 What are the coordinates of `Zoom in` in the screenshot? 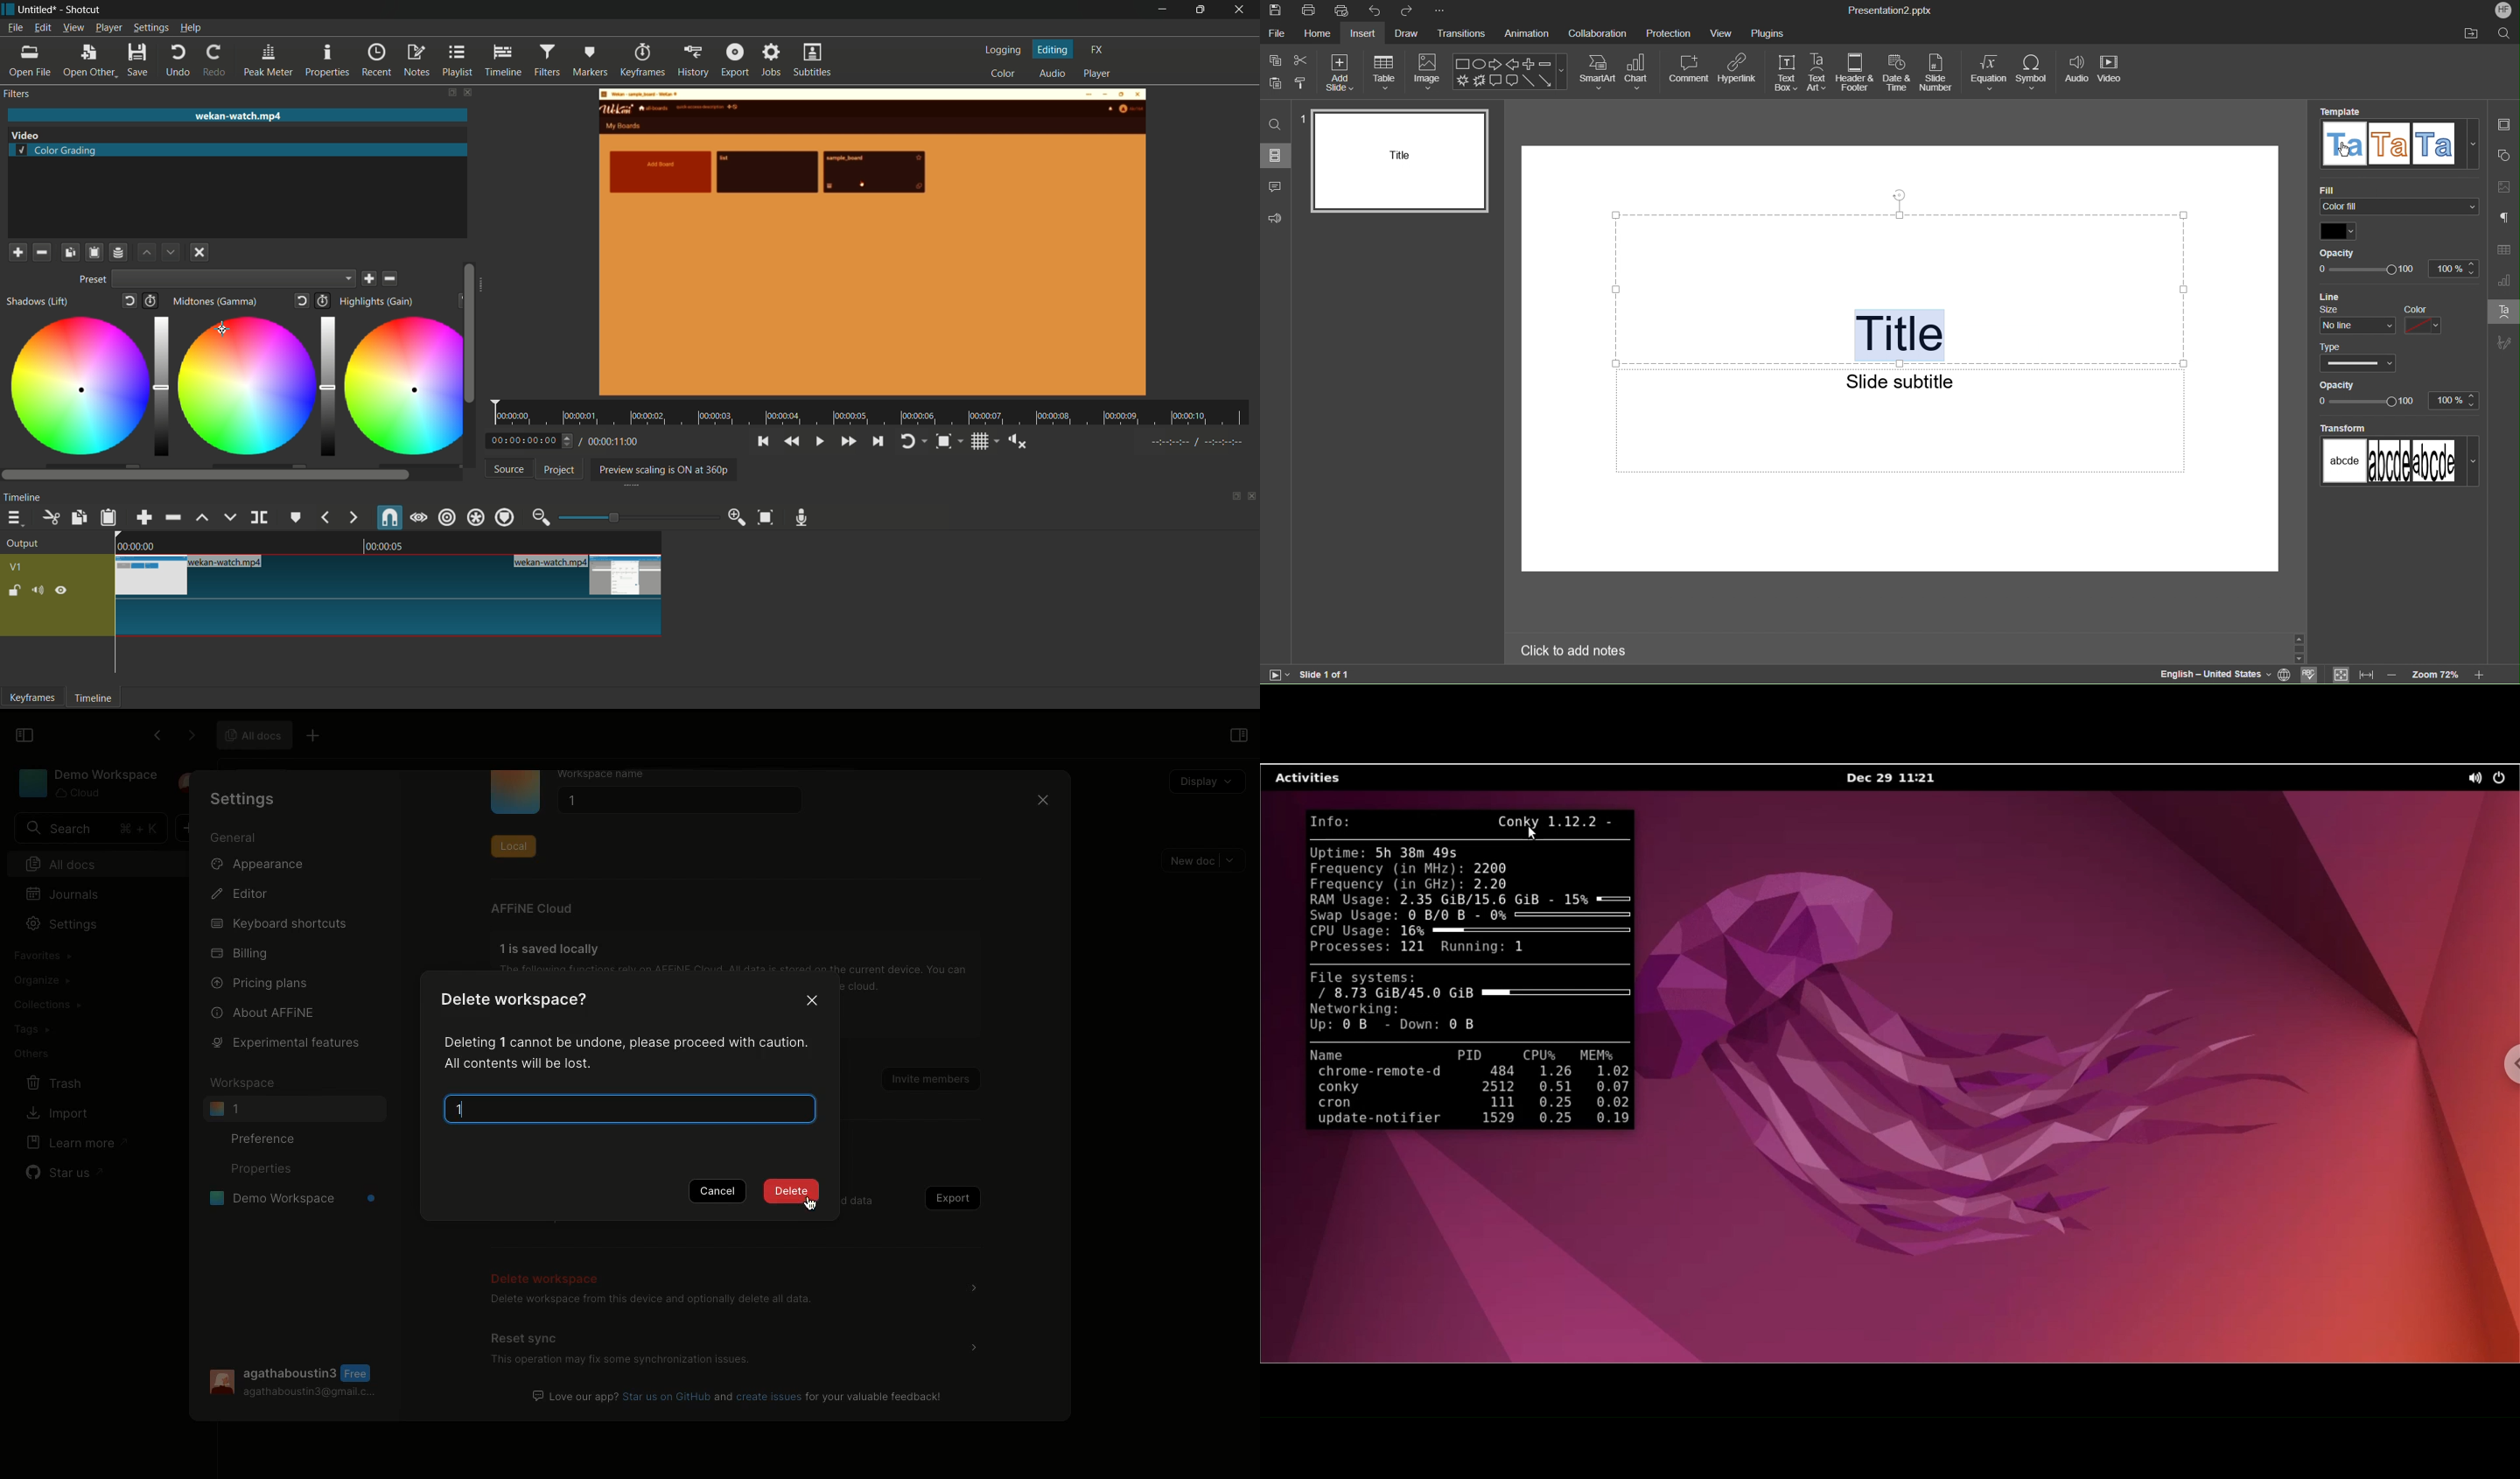 It's located at (2481, 676).